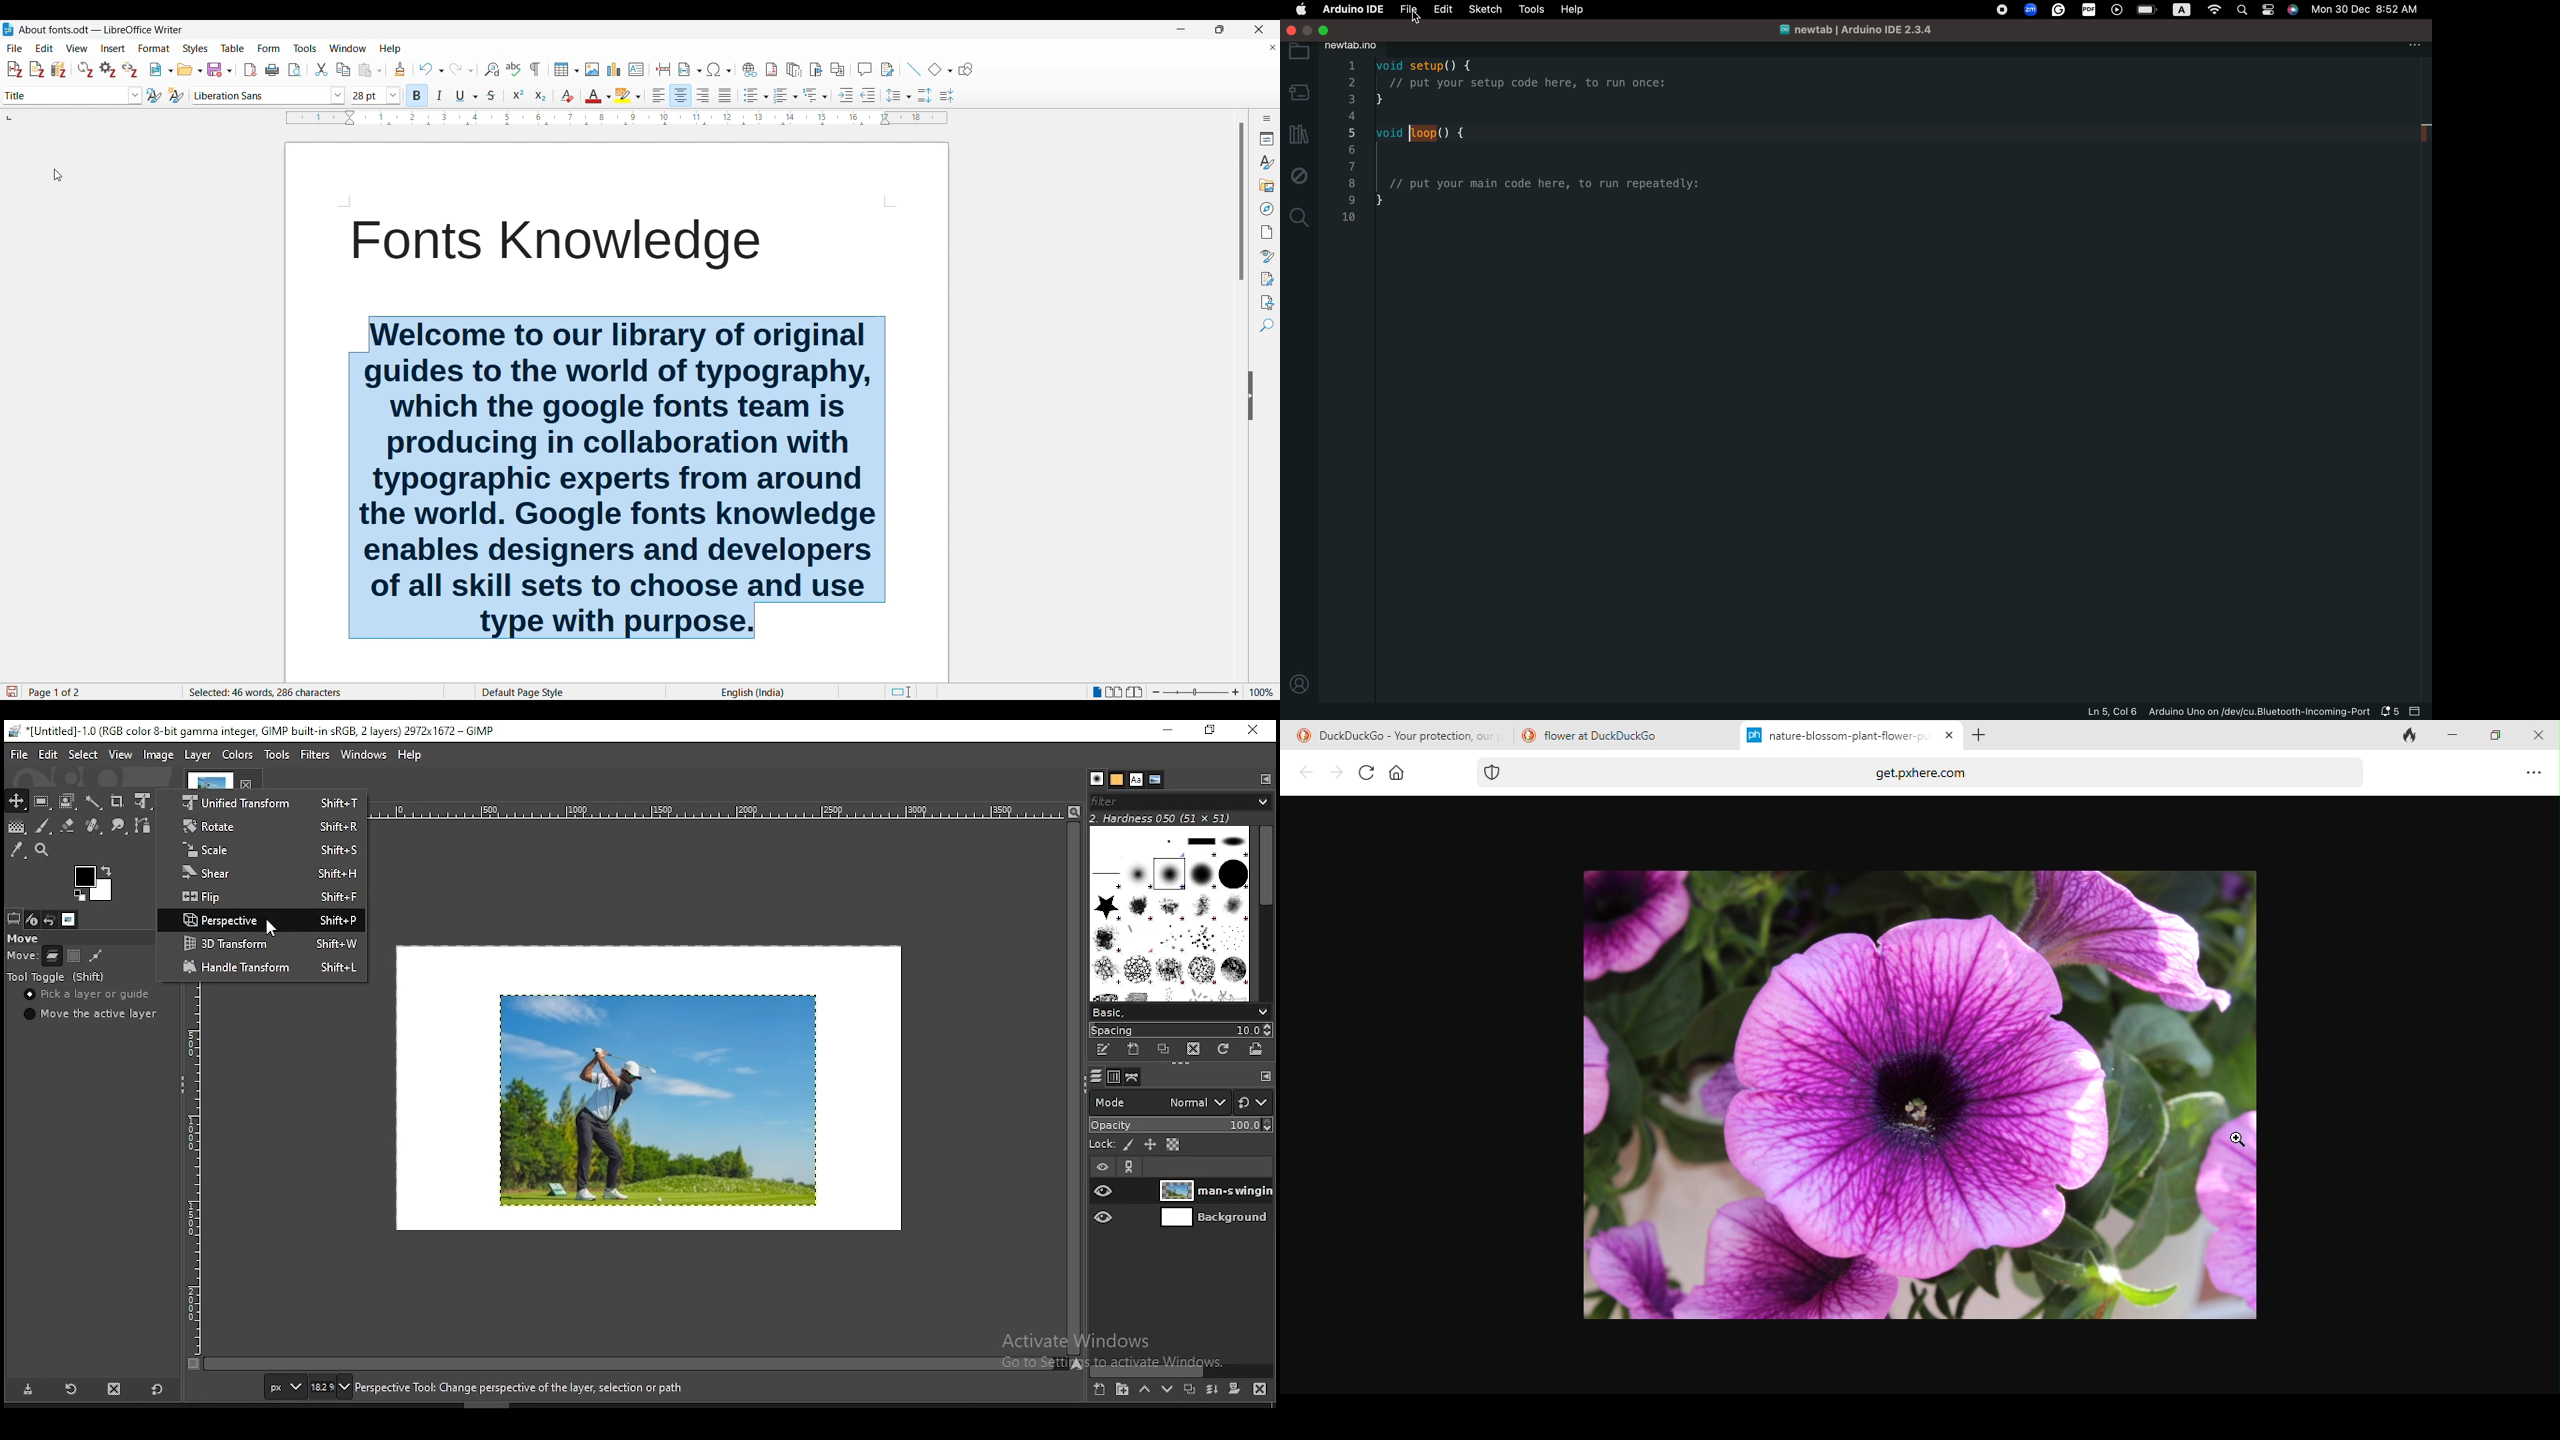 The image size is (2576, 1456). Describe the element at coordinates (592, 69) in the screenshot. I see `Insert image` at that location.